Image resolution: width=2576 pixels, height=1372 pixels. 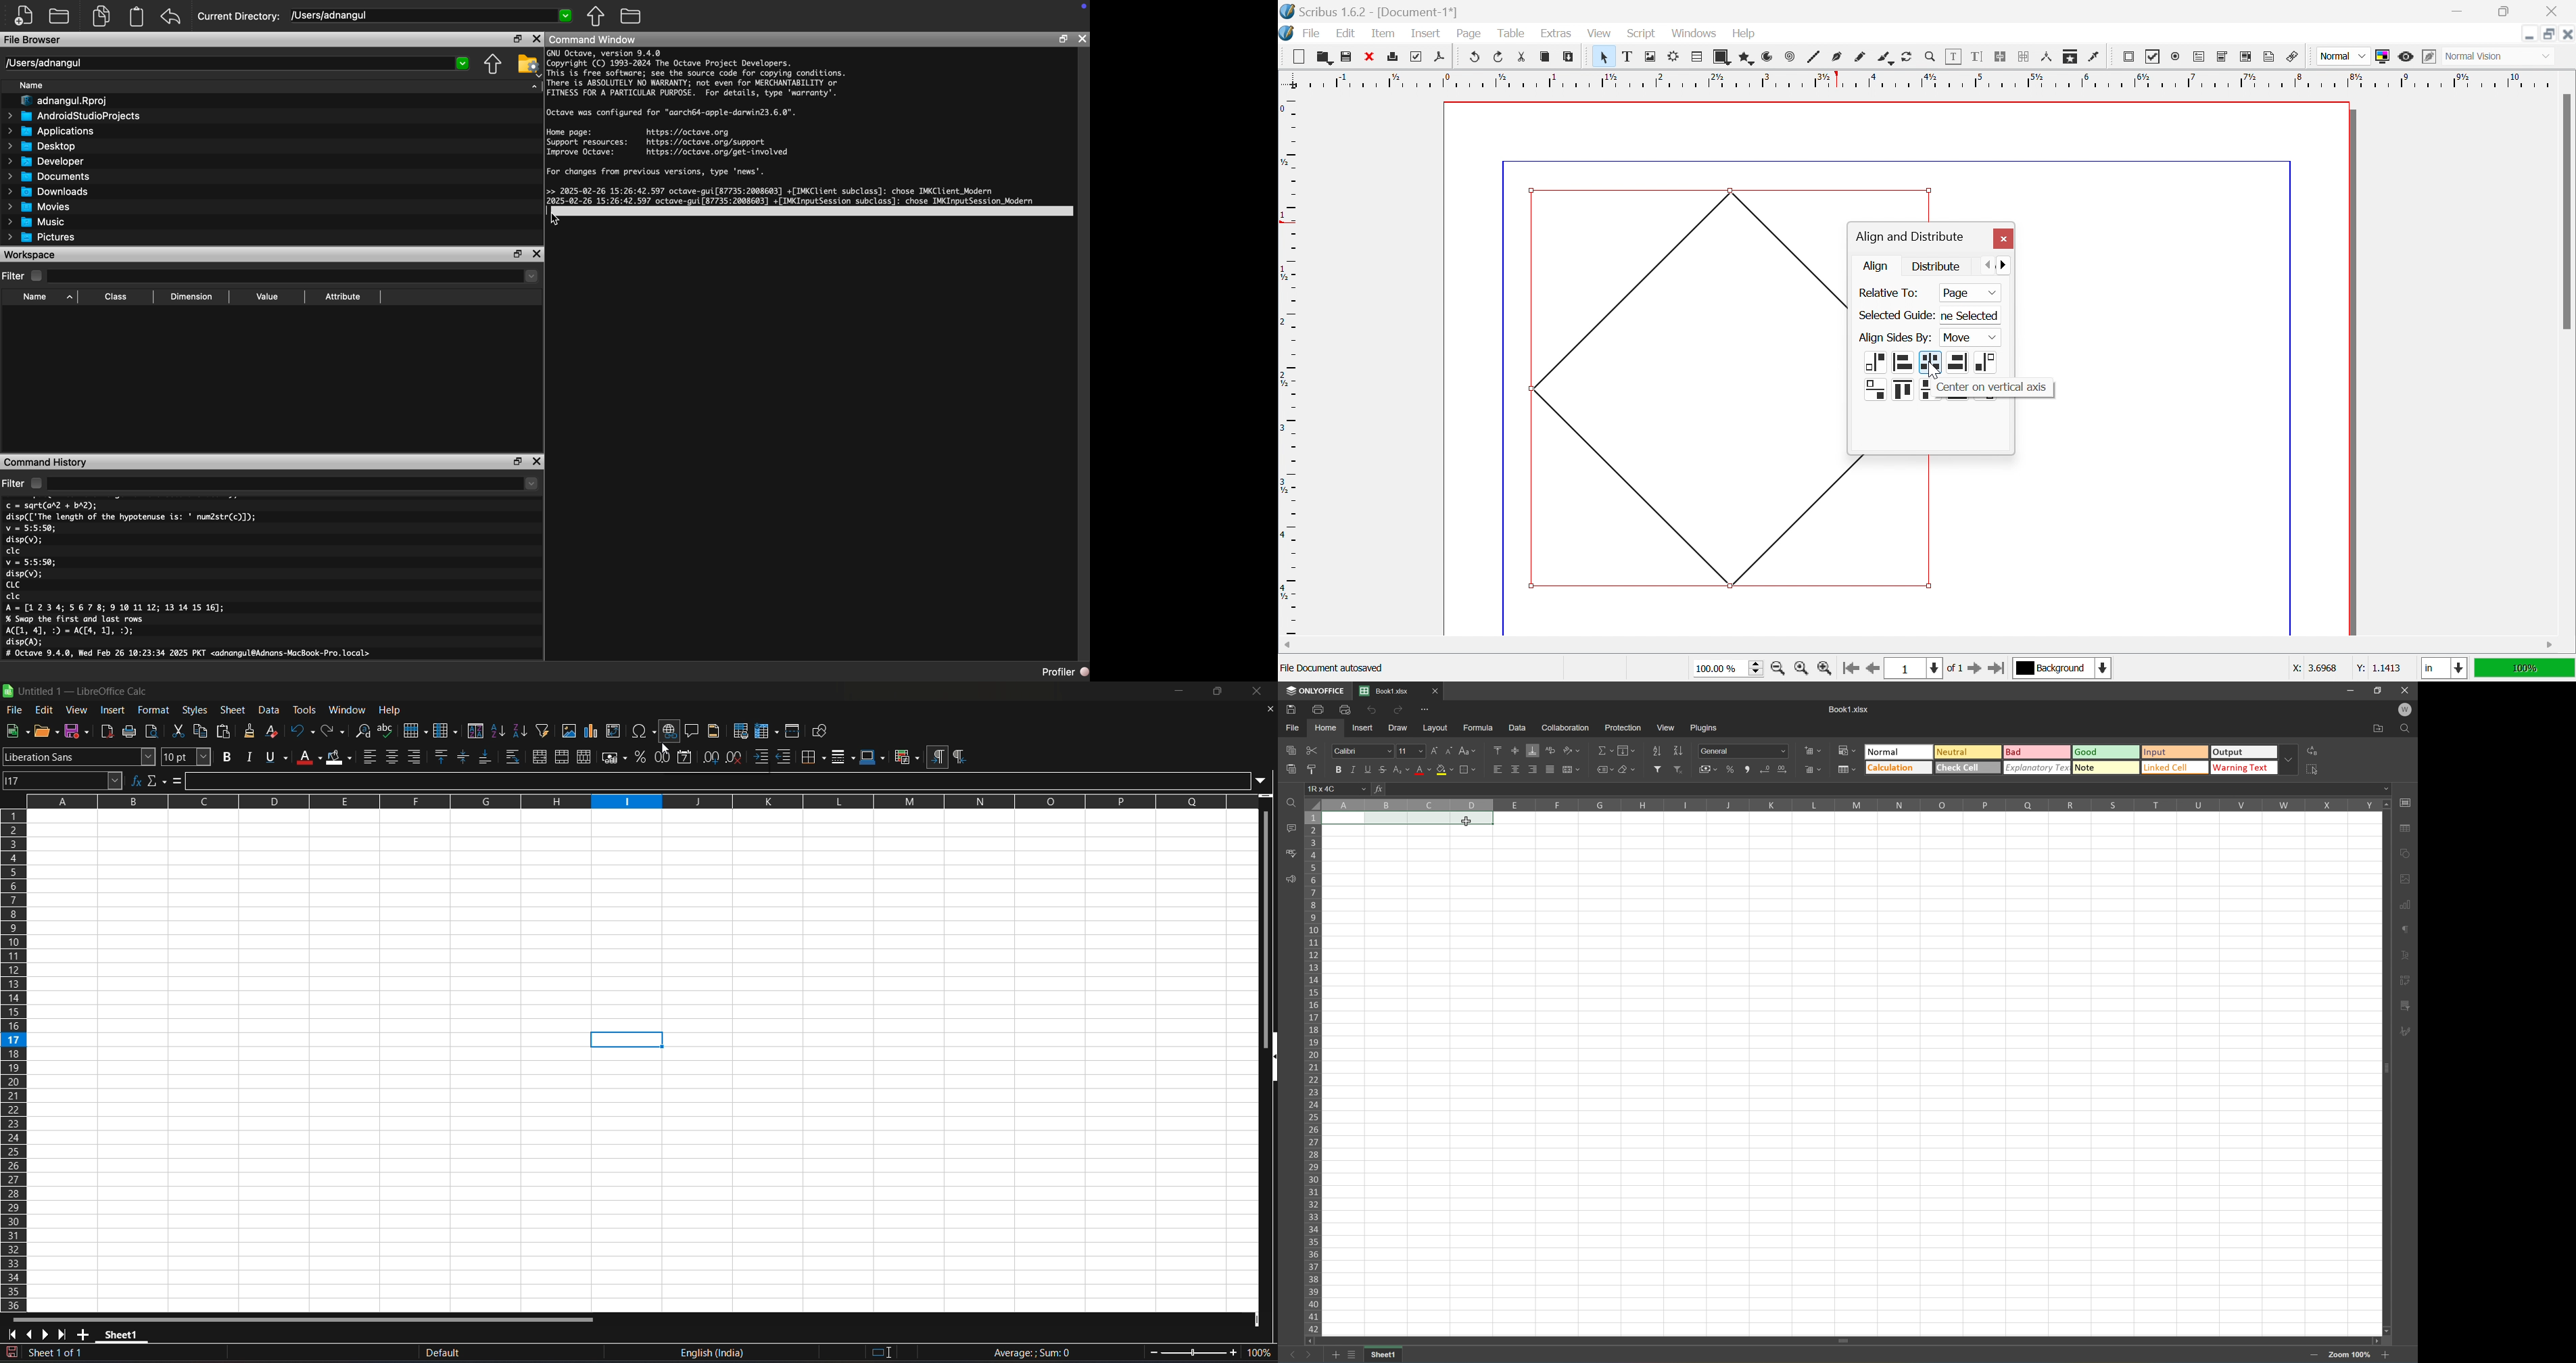 I want to click on Align Sides By:, so click(x=1895, y=338).